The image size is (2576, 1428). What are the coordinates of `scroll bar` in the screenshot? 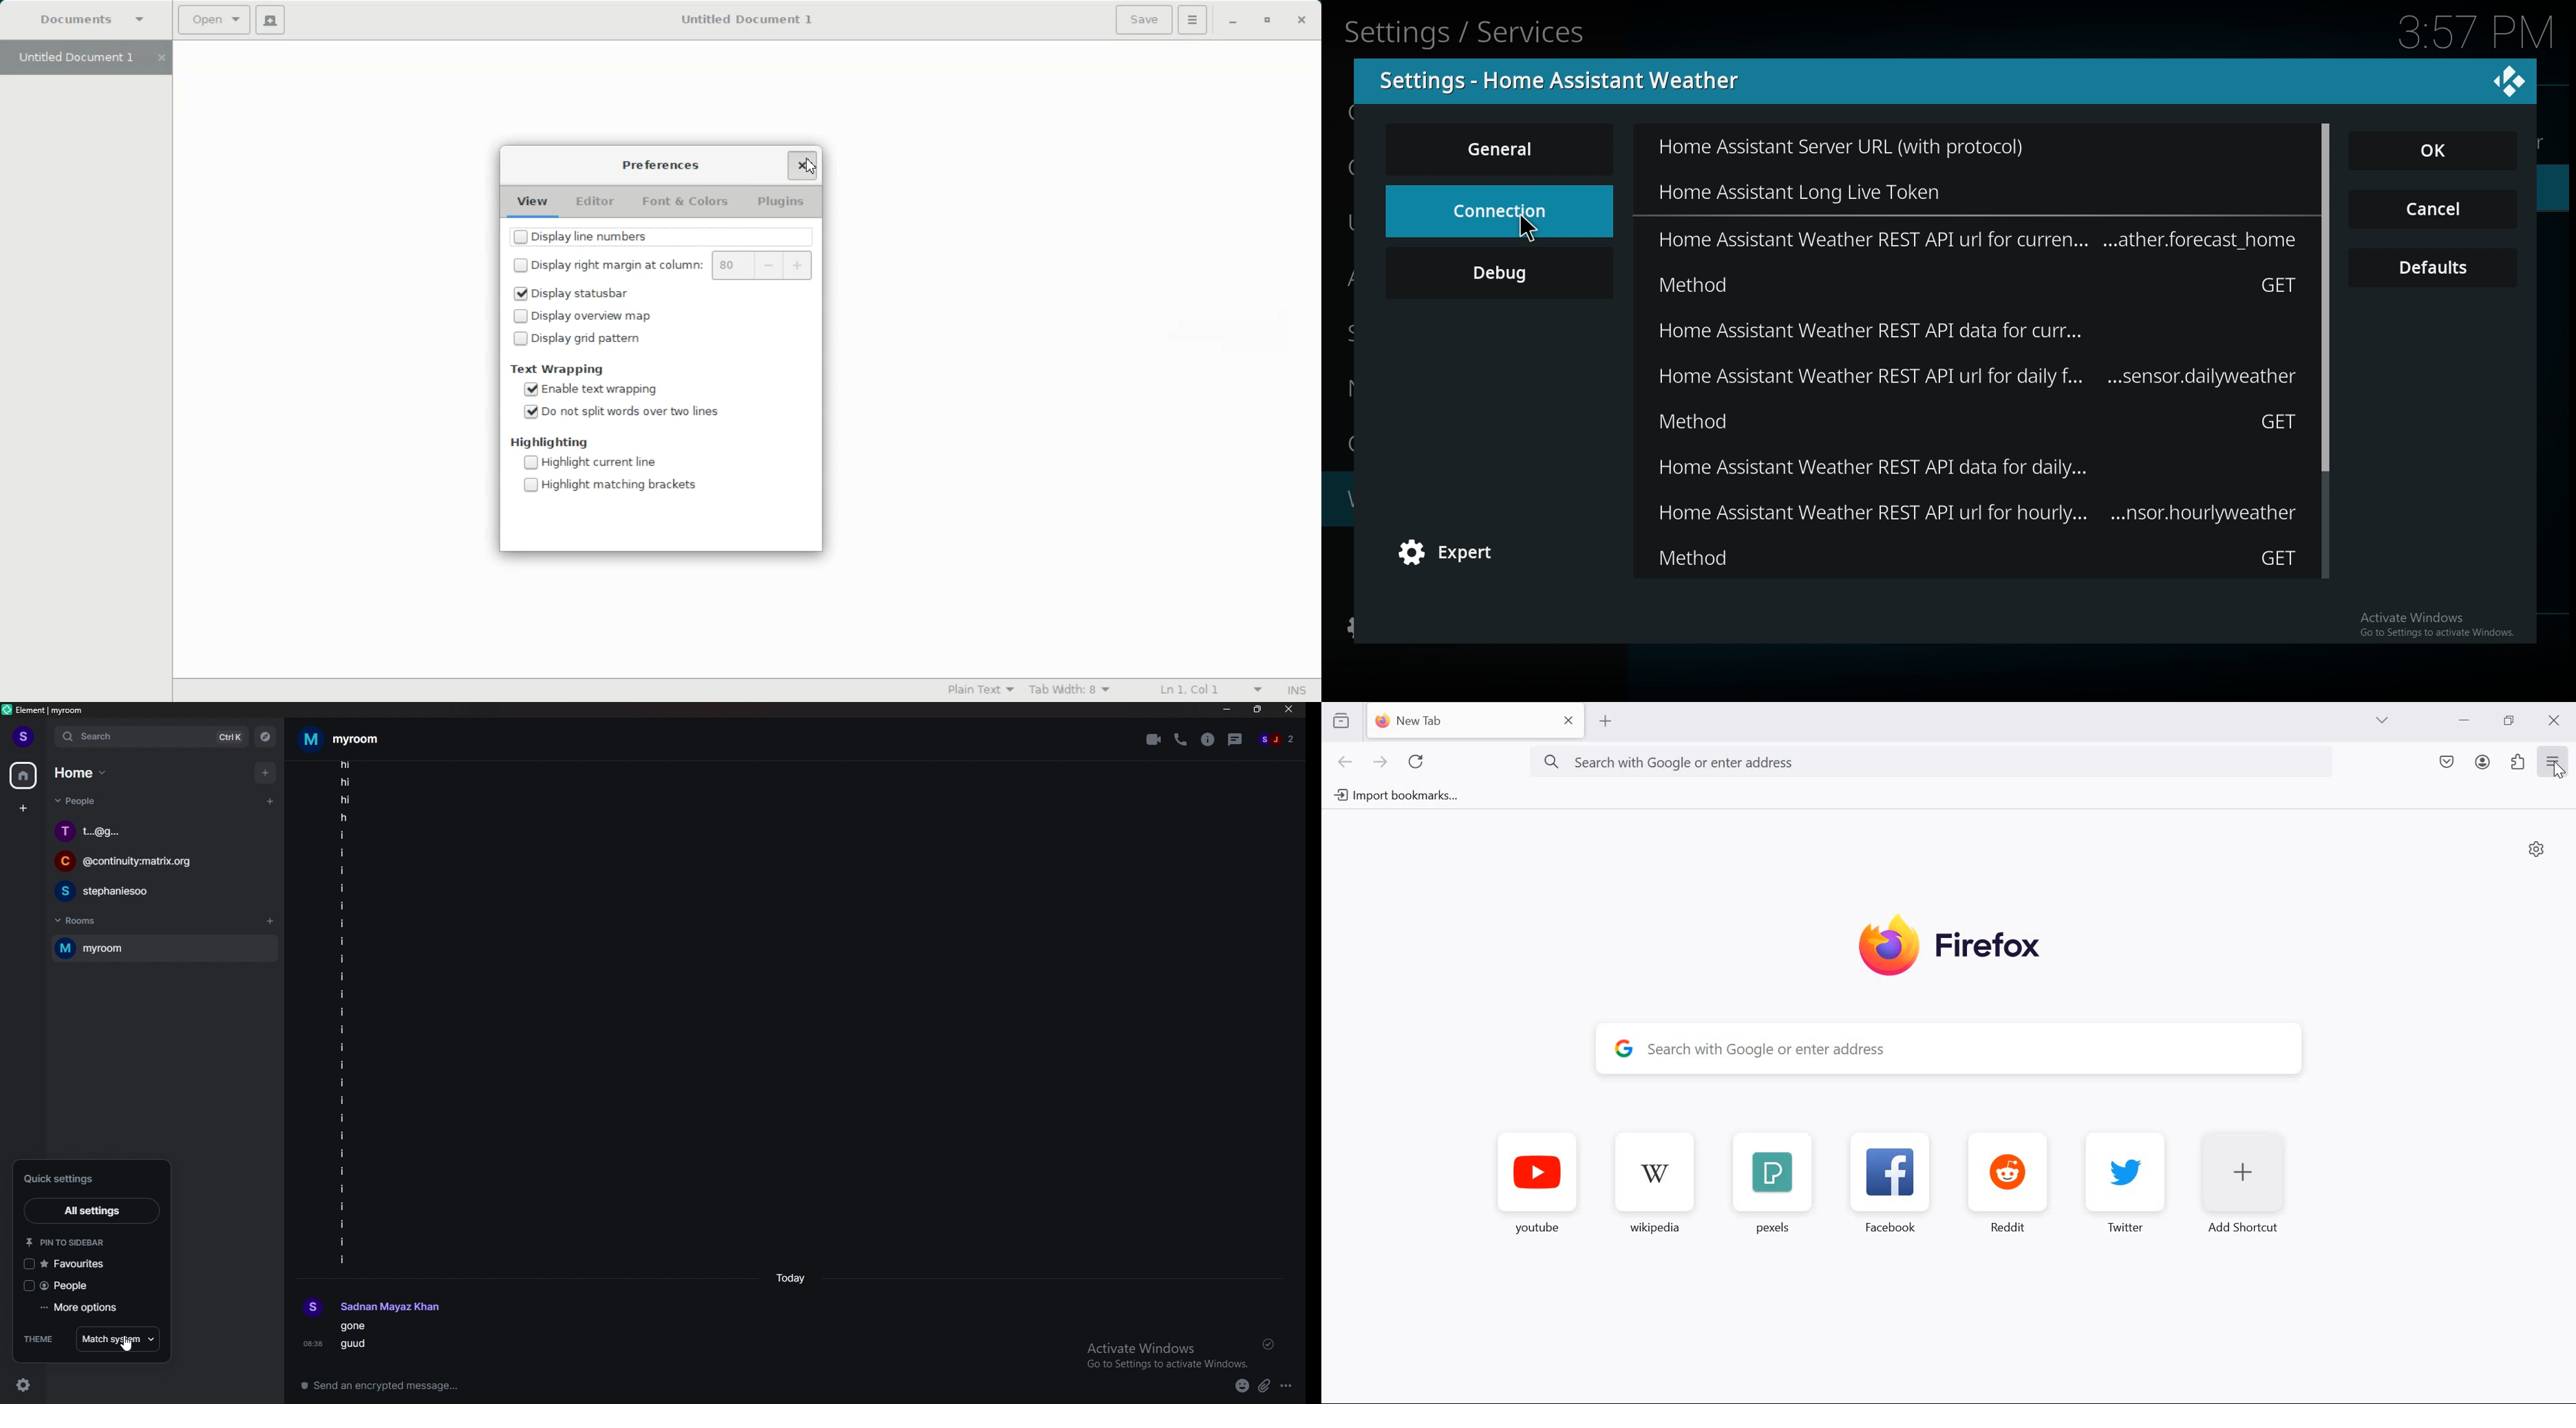 It's located at (2326, 354).